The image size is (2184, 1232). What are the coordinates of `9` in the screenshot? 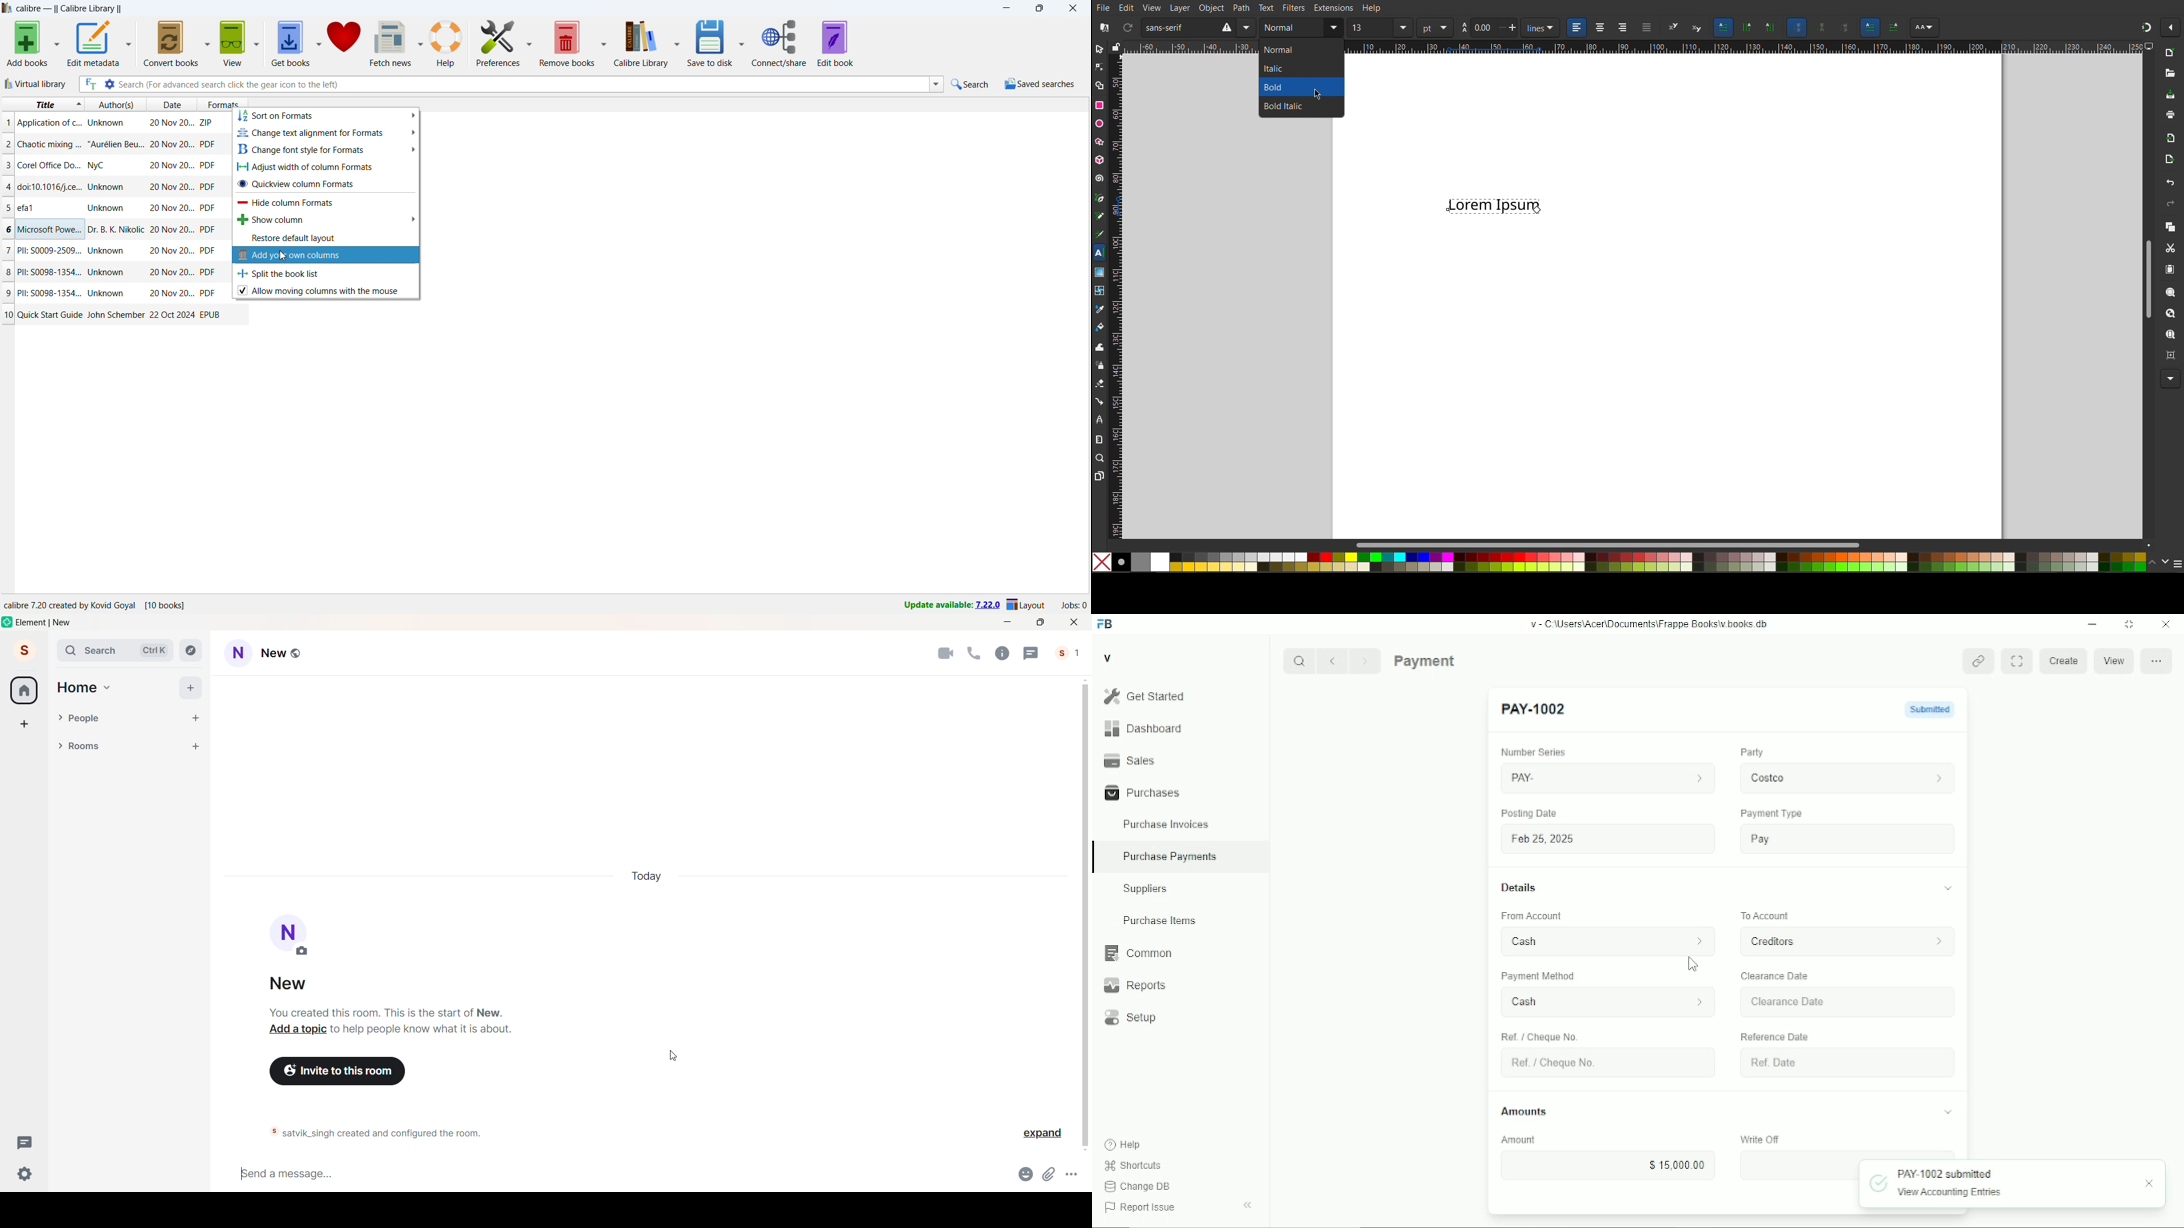 It's located at (7, 292).